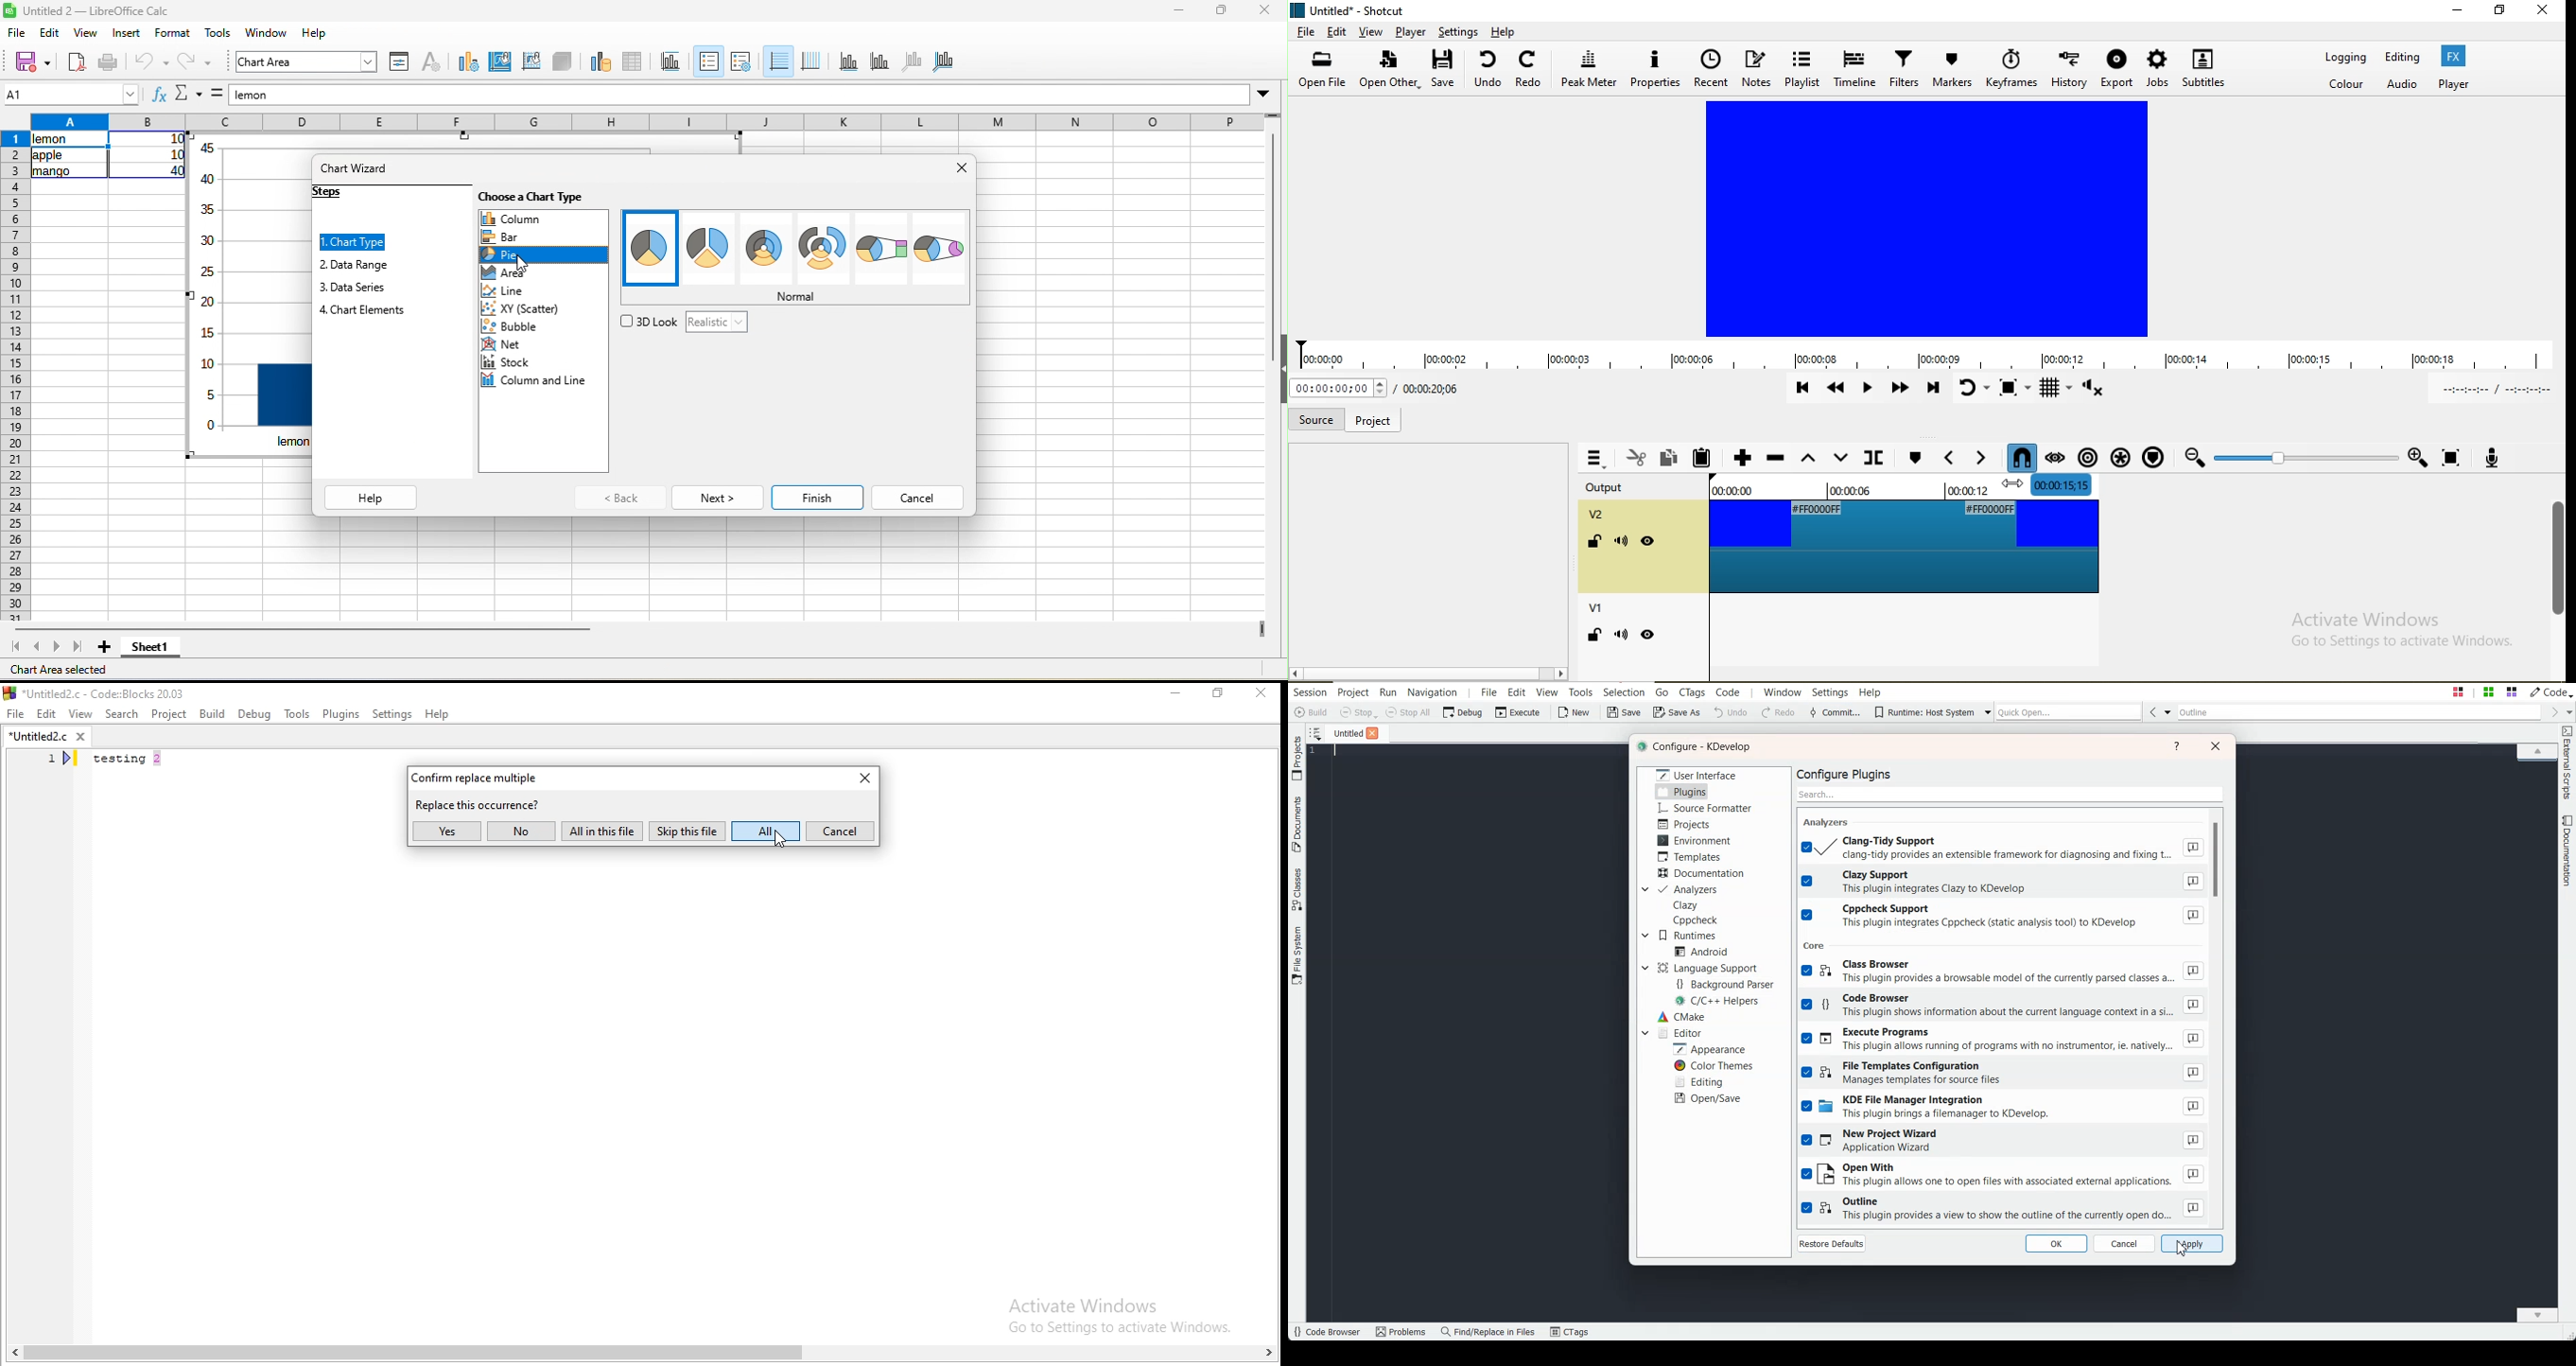  Describe the element at coordinates (190, 95) in the screenshot. I see `select function` at that location.